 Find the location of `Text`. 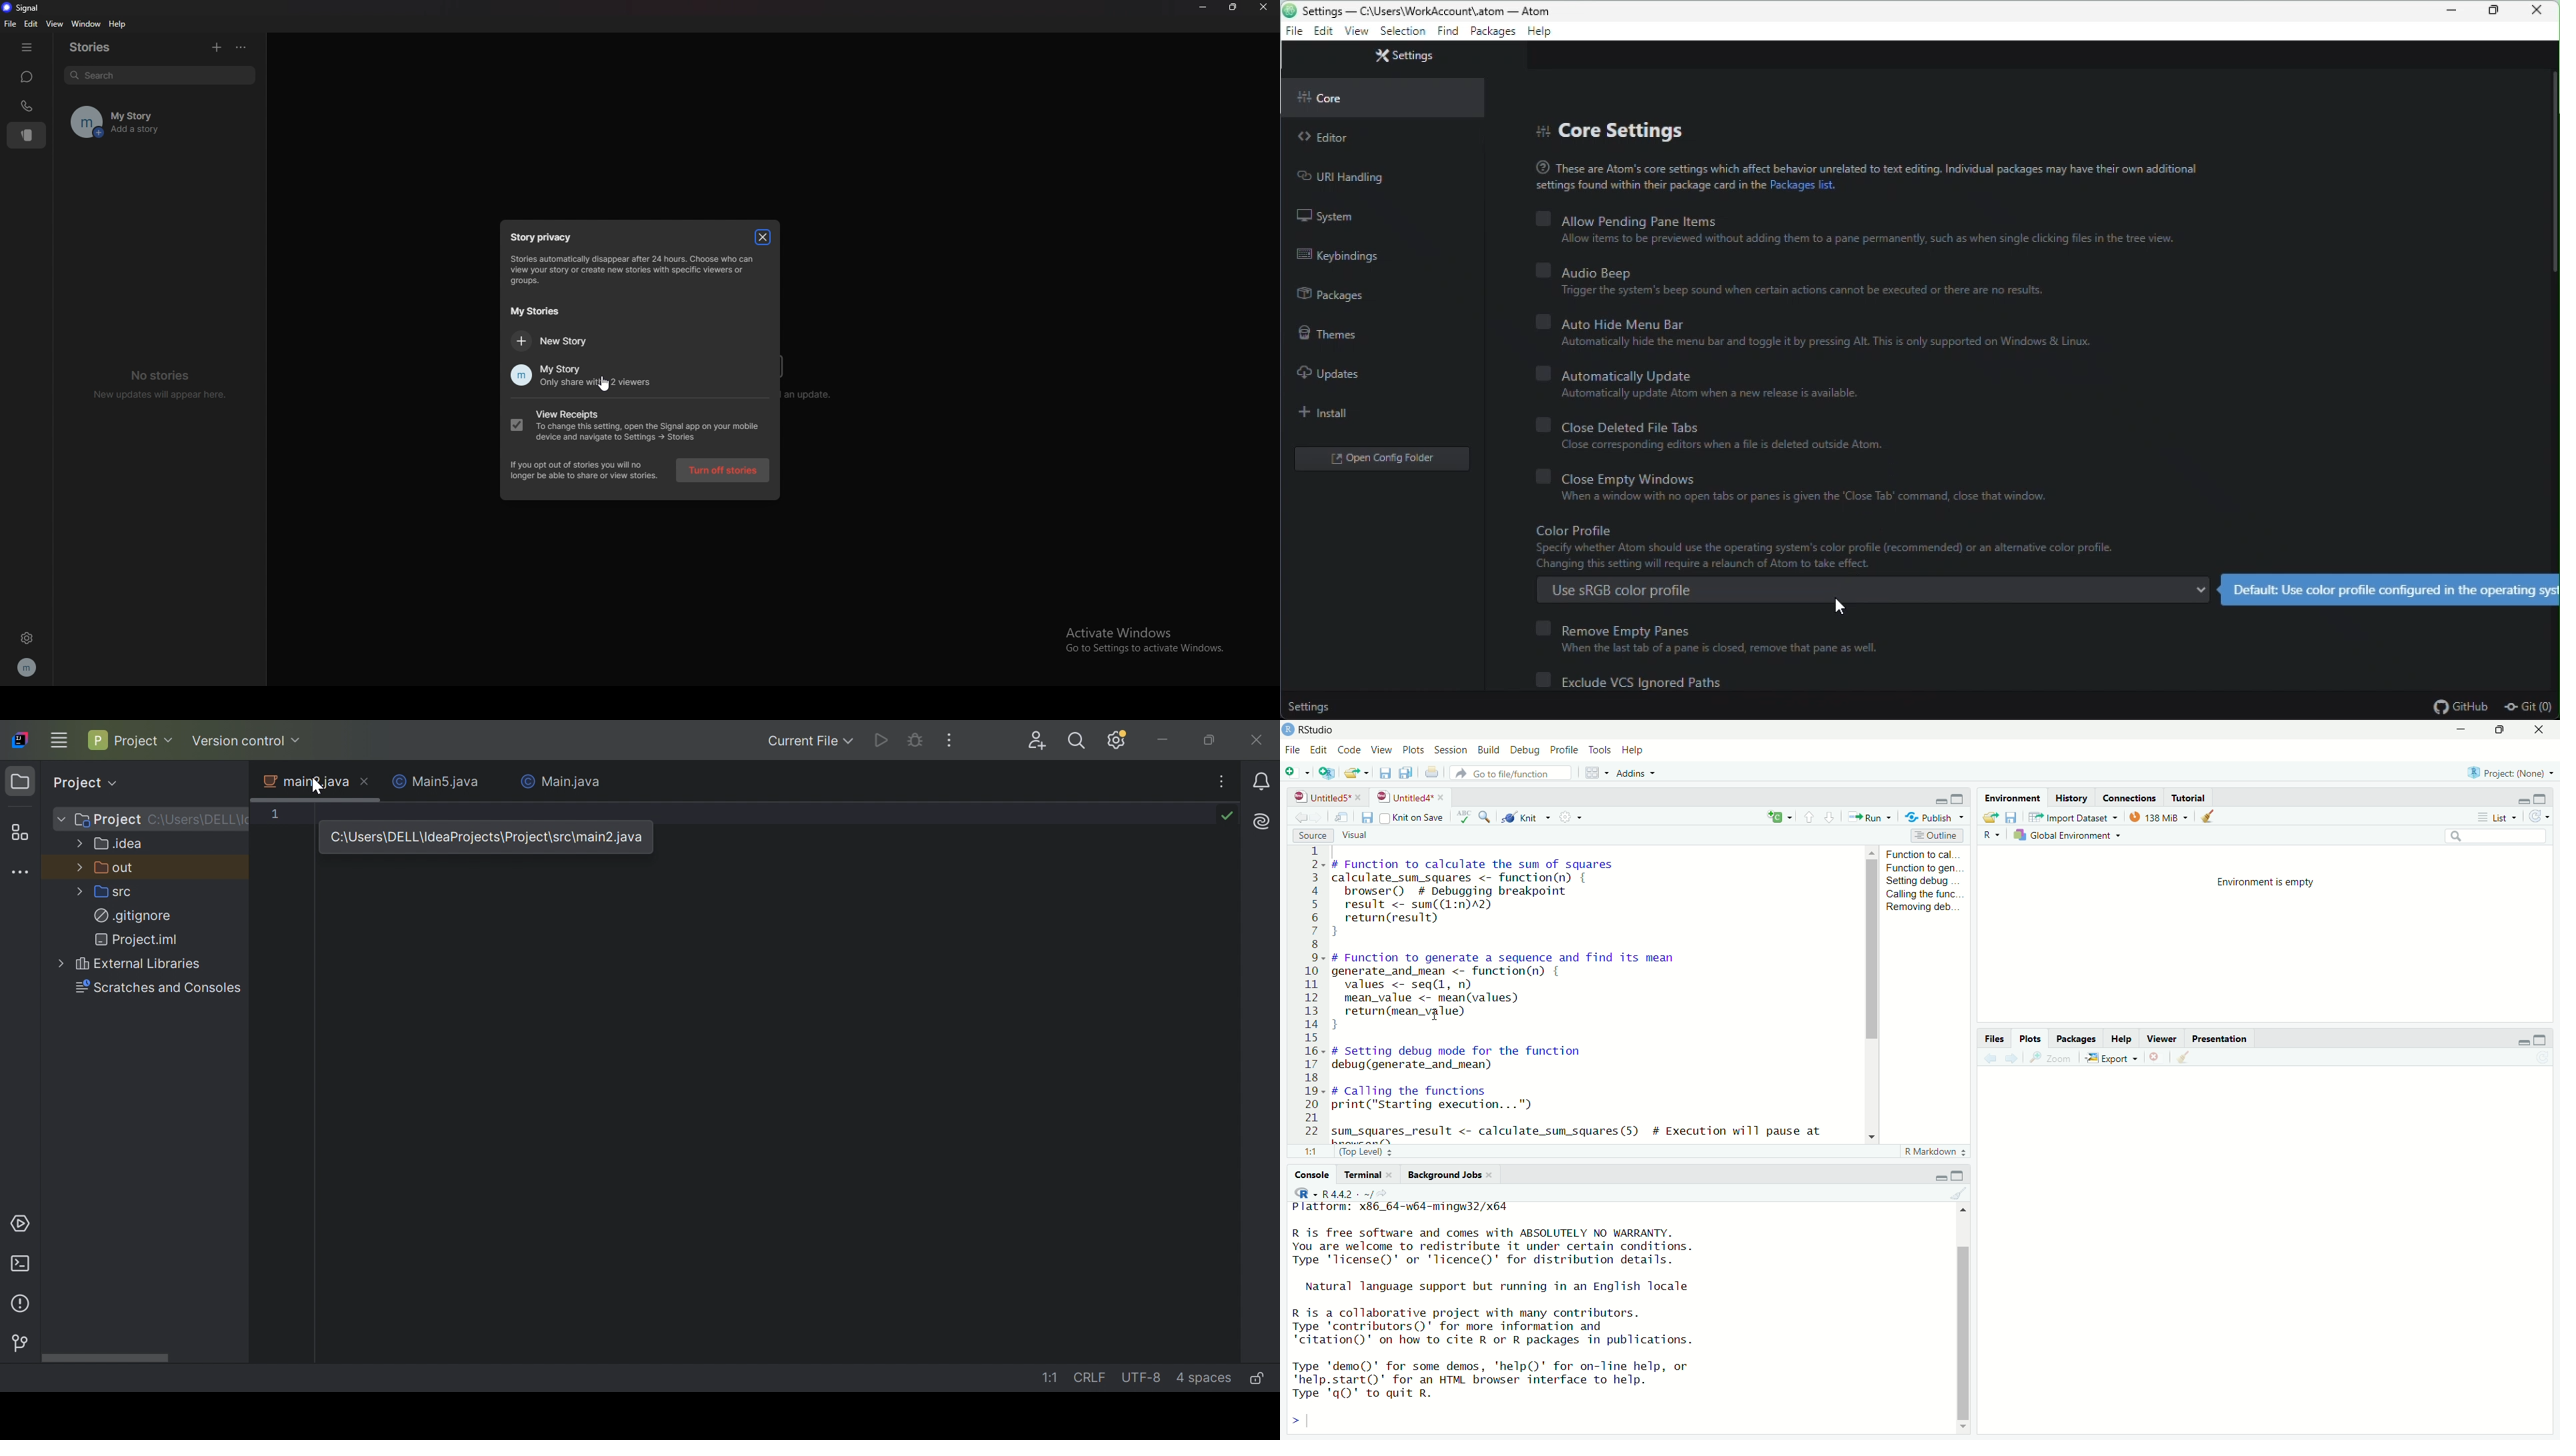

Text is located at coordinates (1864, 177).